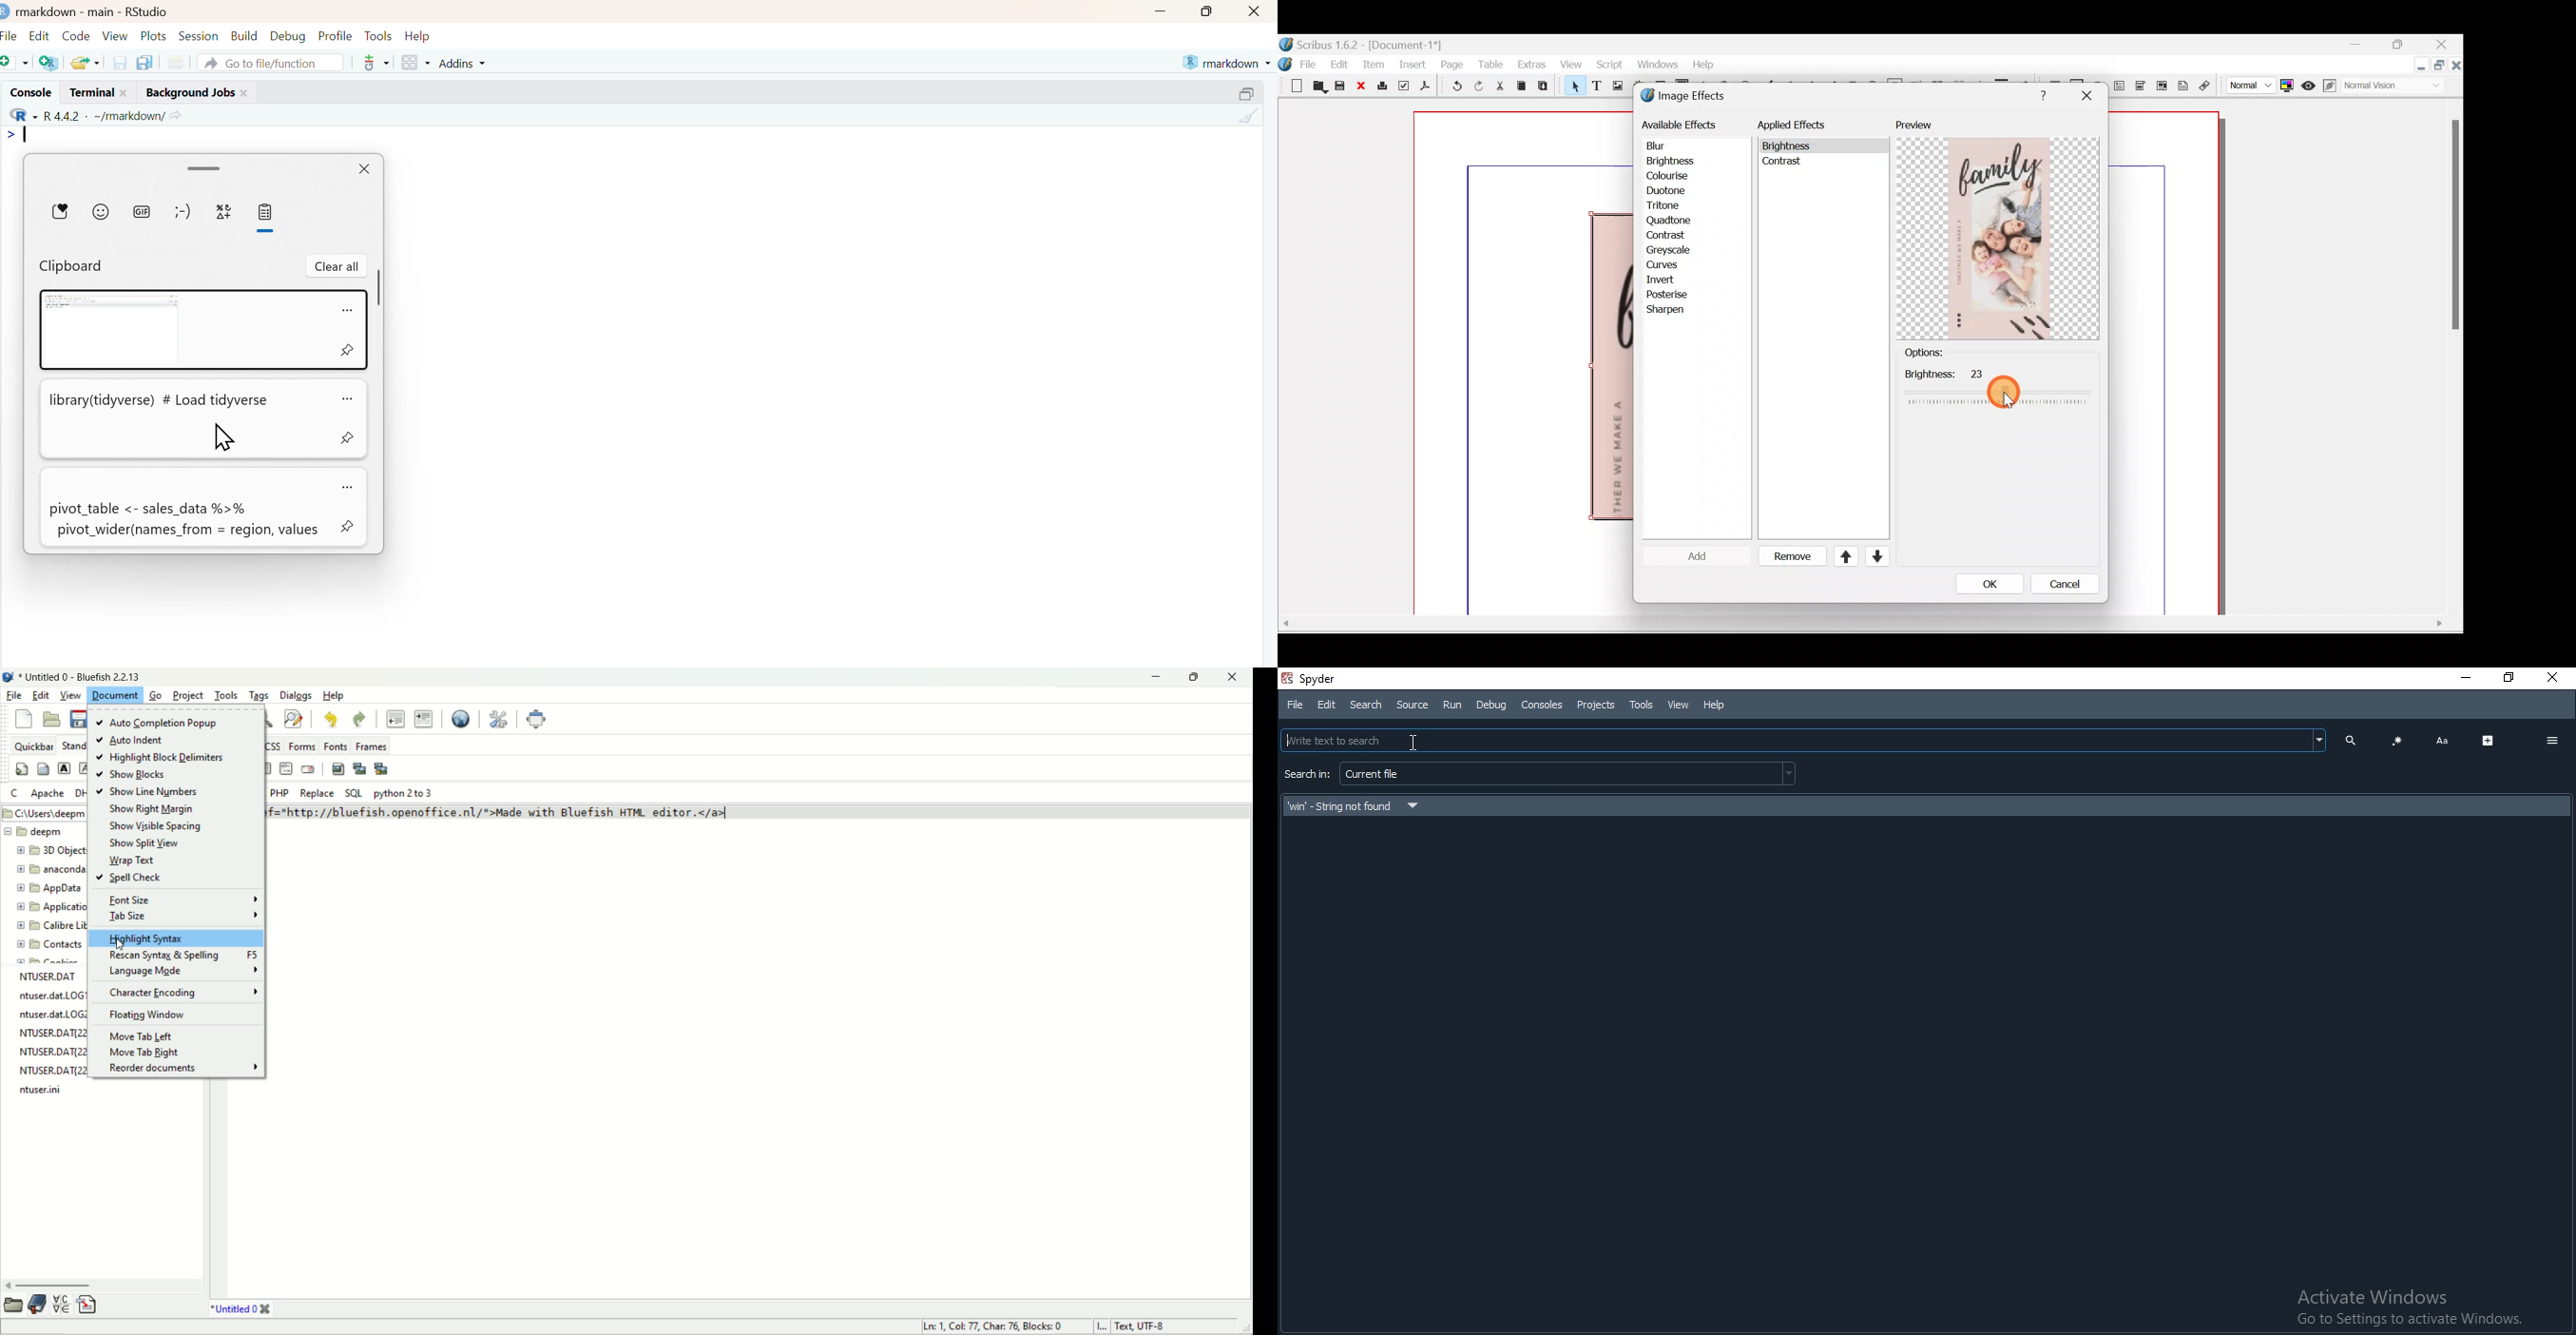 The height and width of the screenshot is (1344, 2576). Describe the element at coordinates (1672, 280) in the screenshot. I see `Invert` at that location.